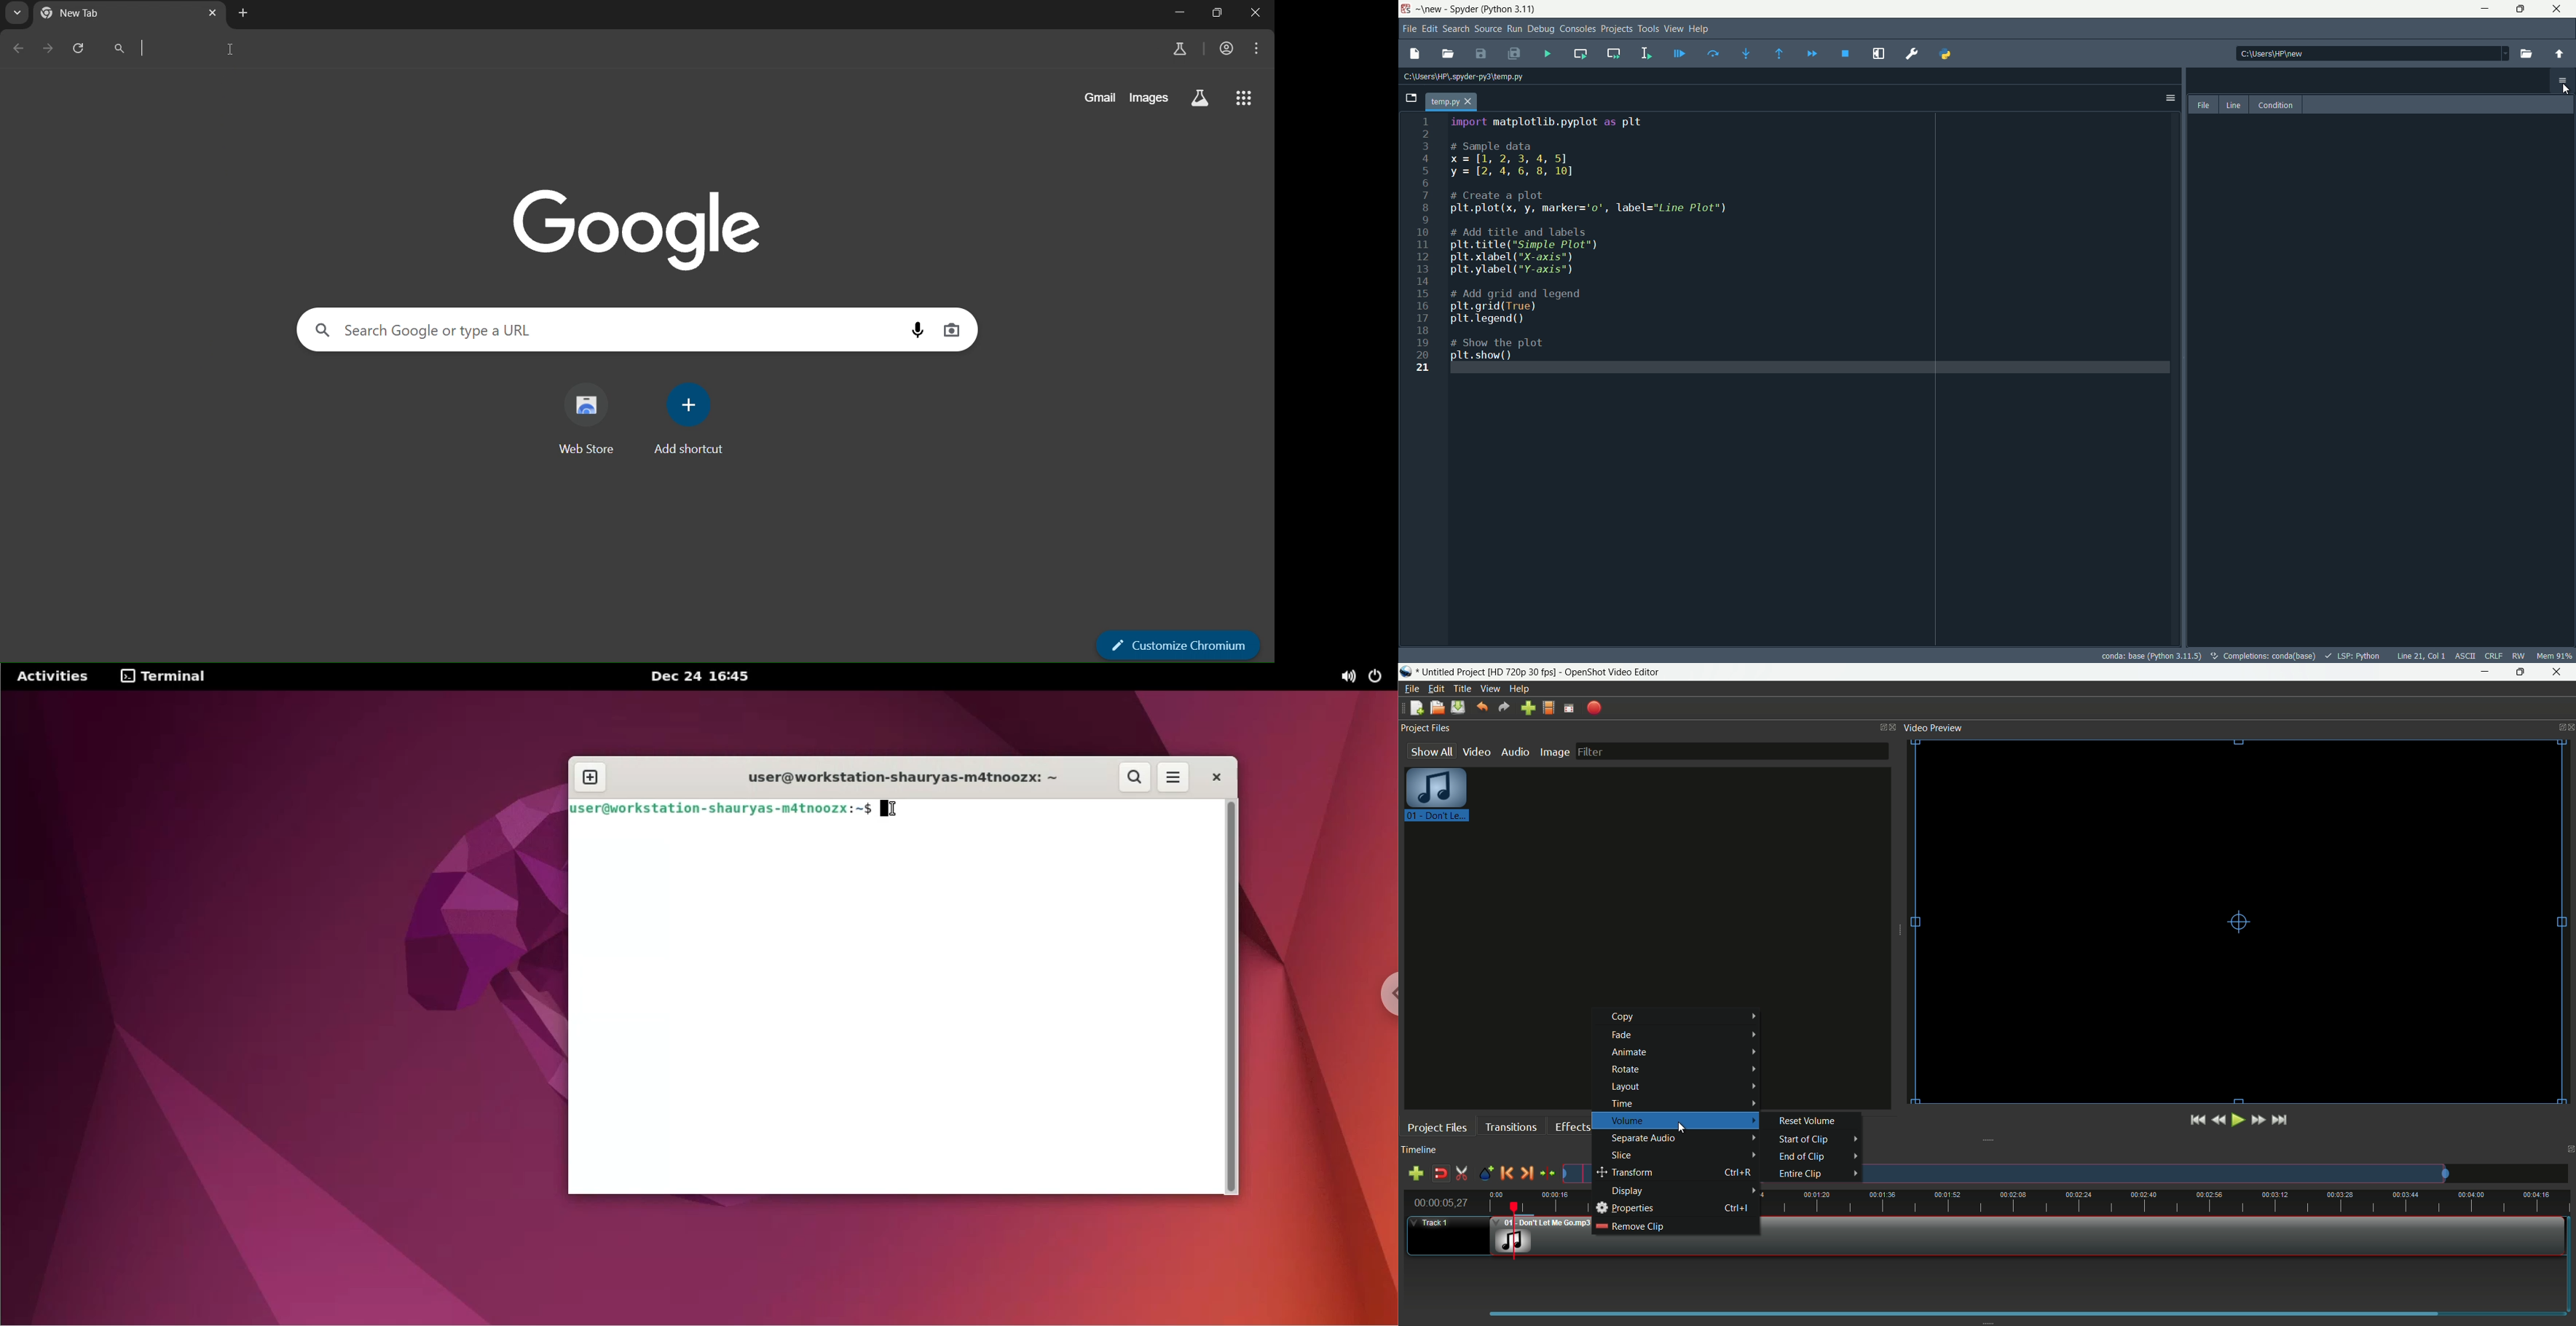  Describe the element at coordinates (1511, 8) in the screenshot. I see `python 3.11` at that location.